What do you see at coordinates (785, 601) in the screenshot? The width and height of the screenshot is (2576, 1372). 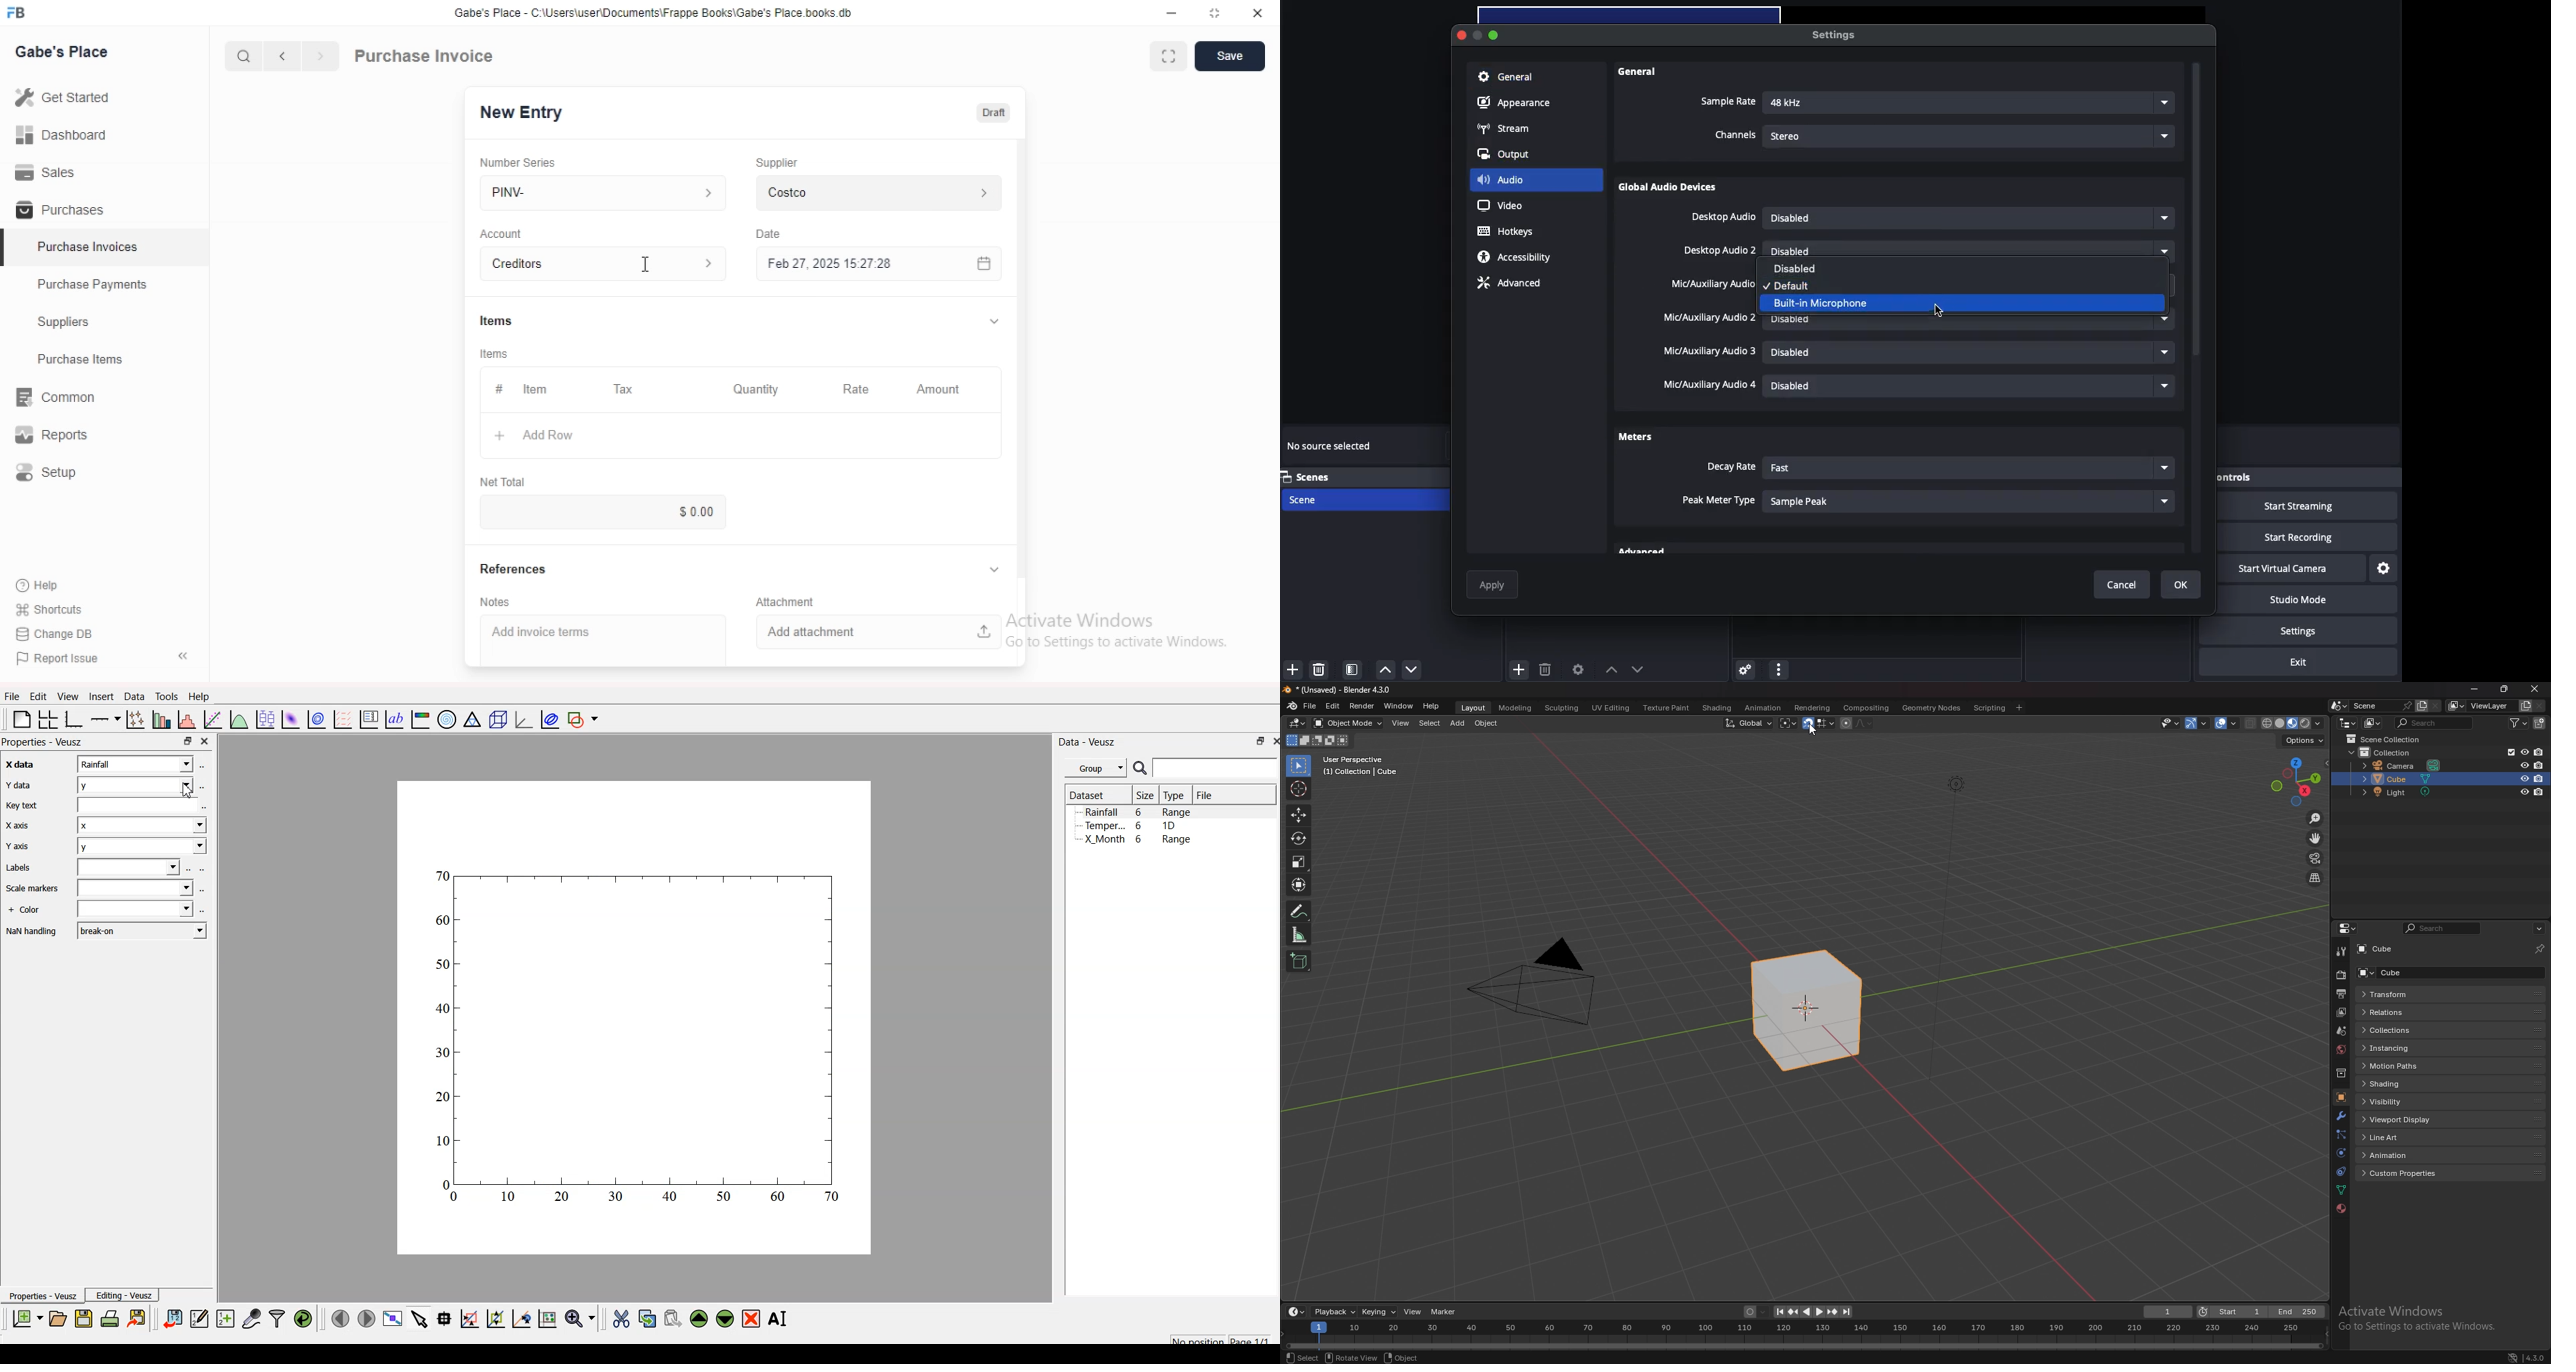 I see `Attachment` at bounding box center [785, 601].